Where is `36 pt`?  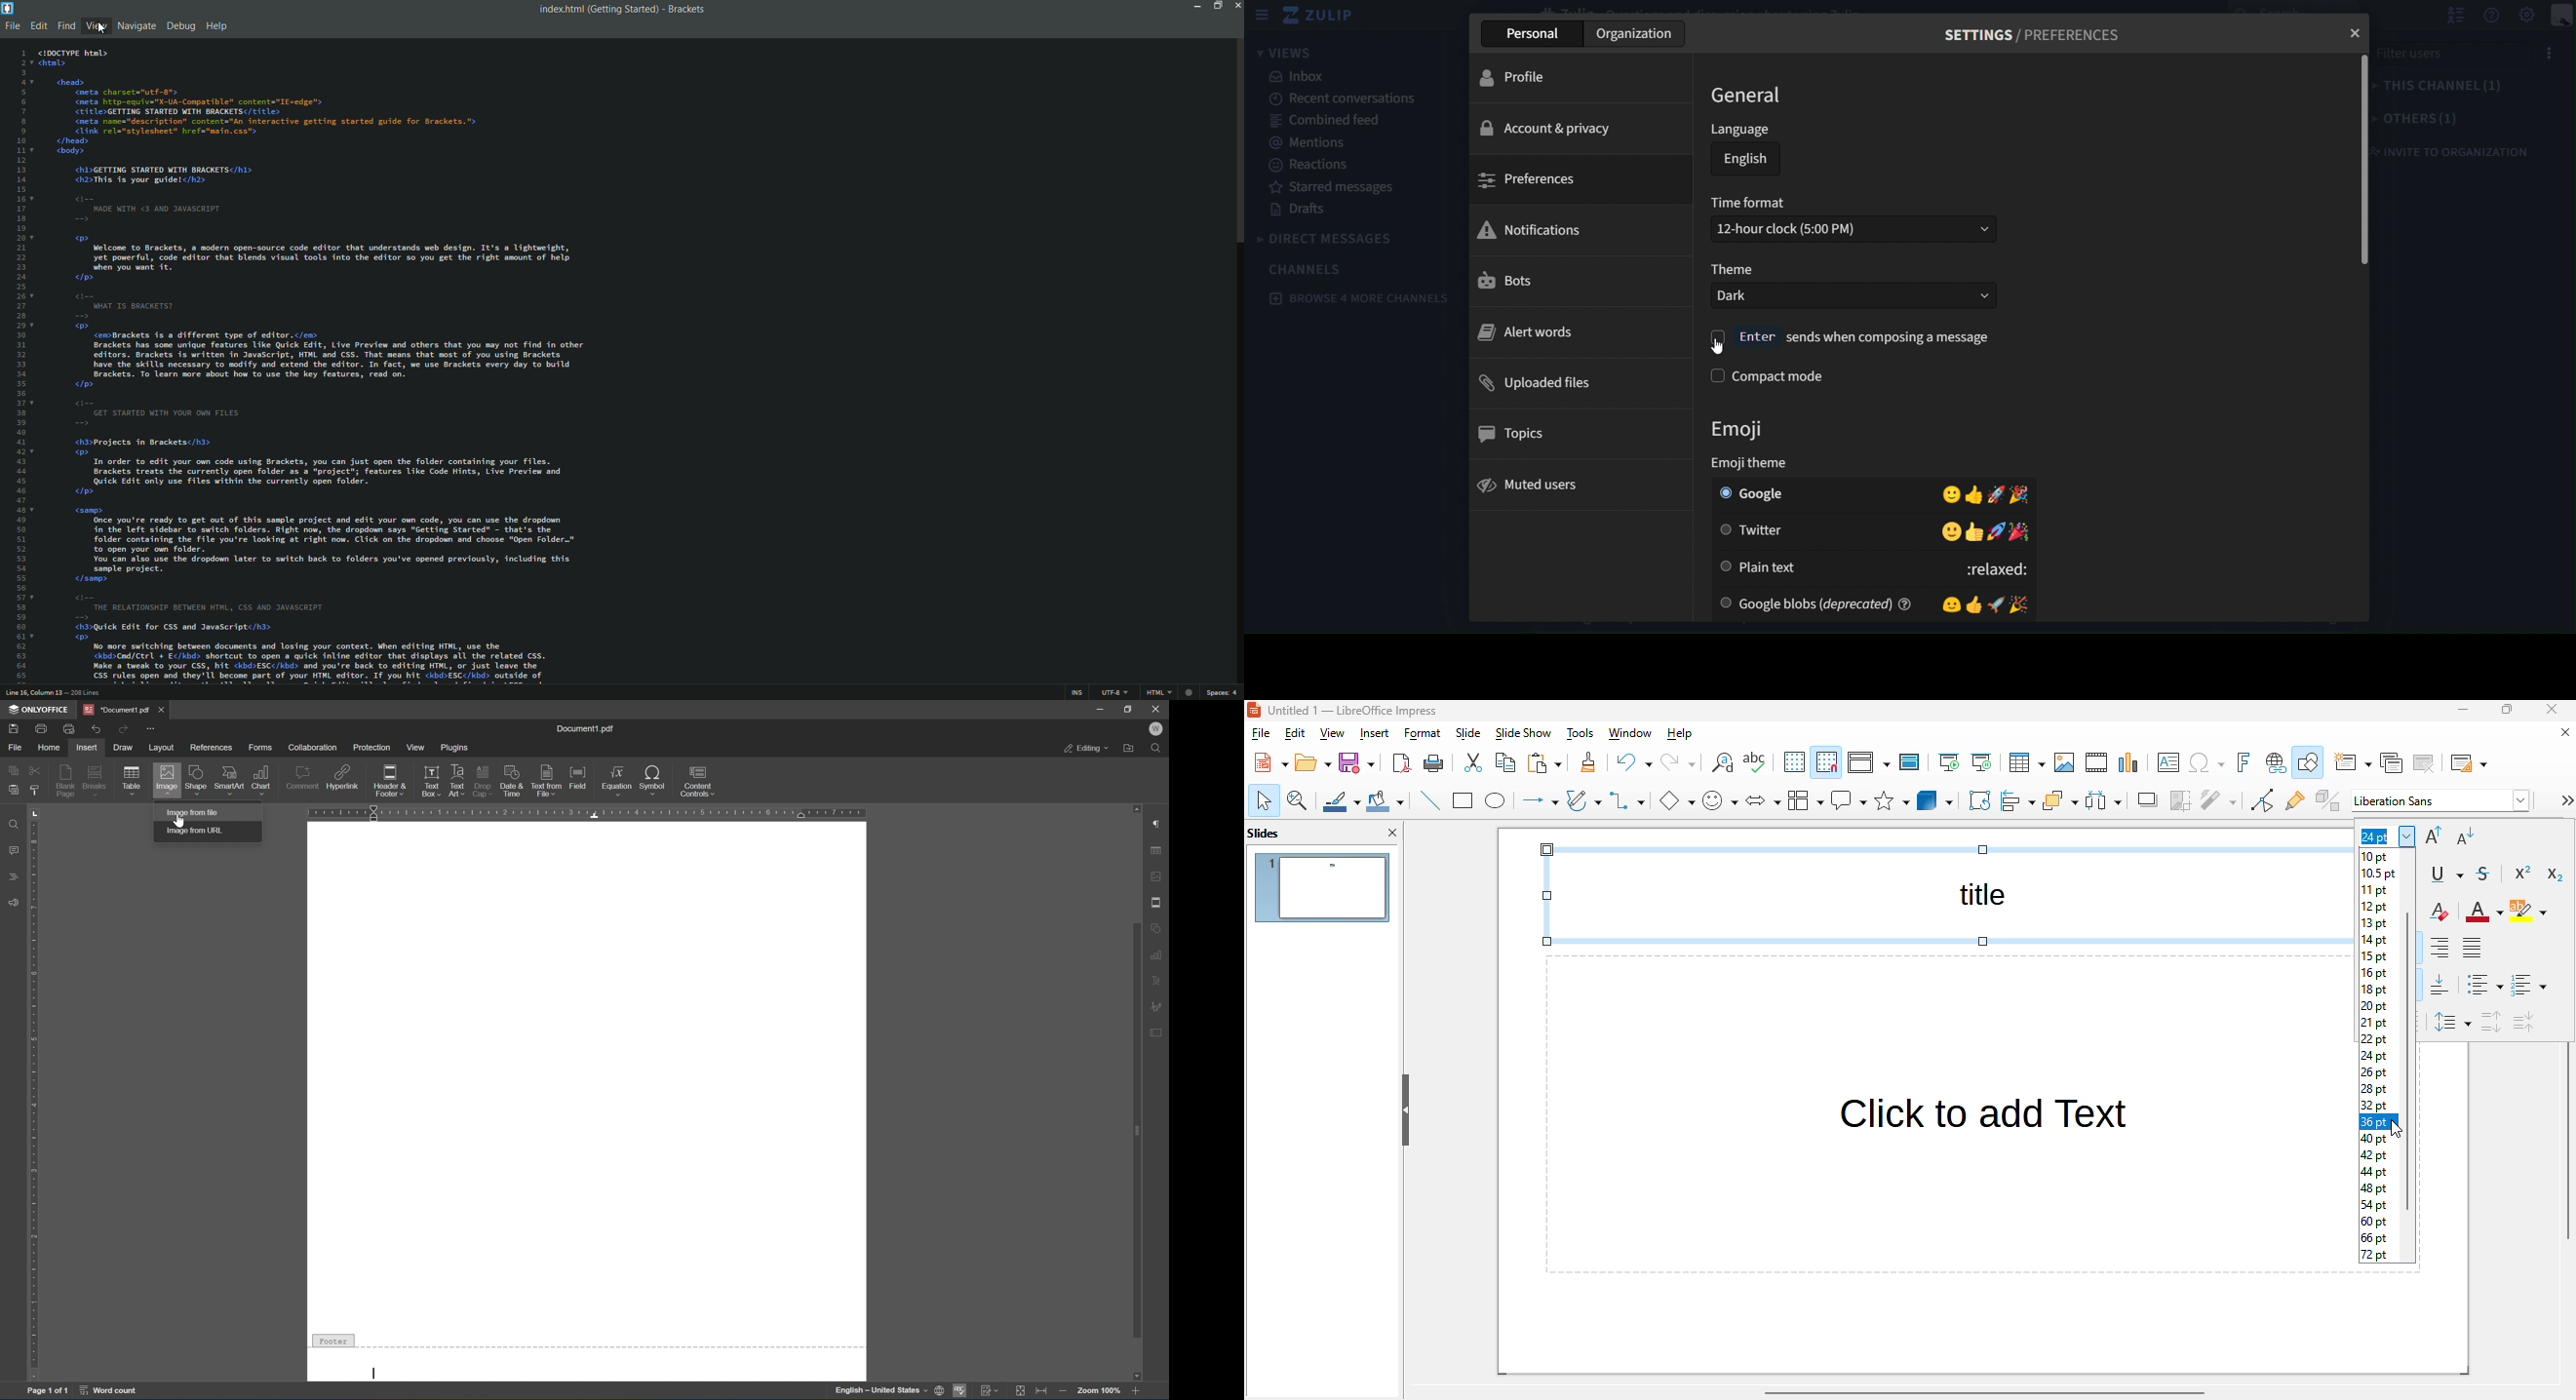
36 pt is located at coordinates (2374, 1122).